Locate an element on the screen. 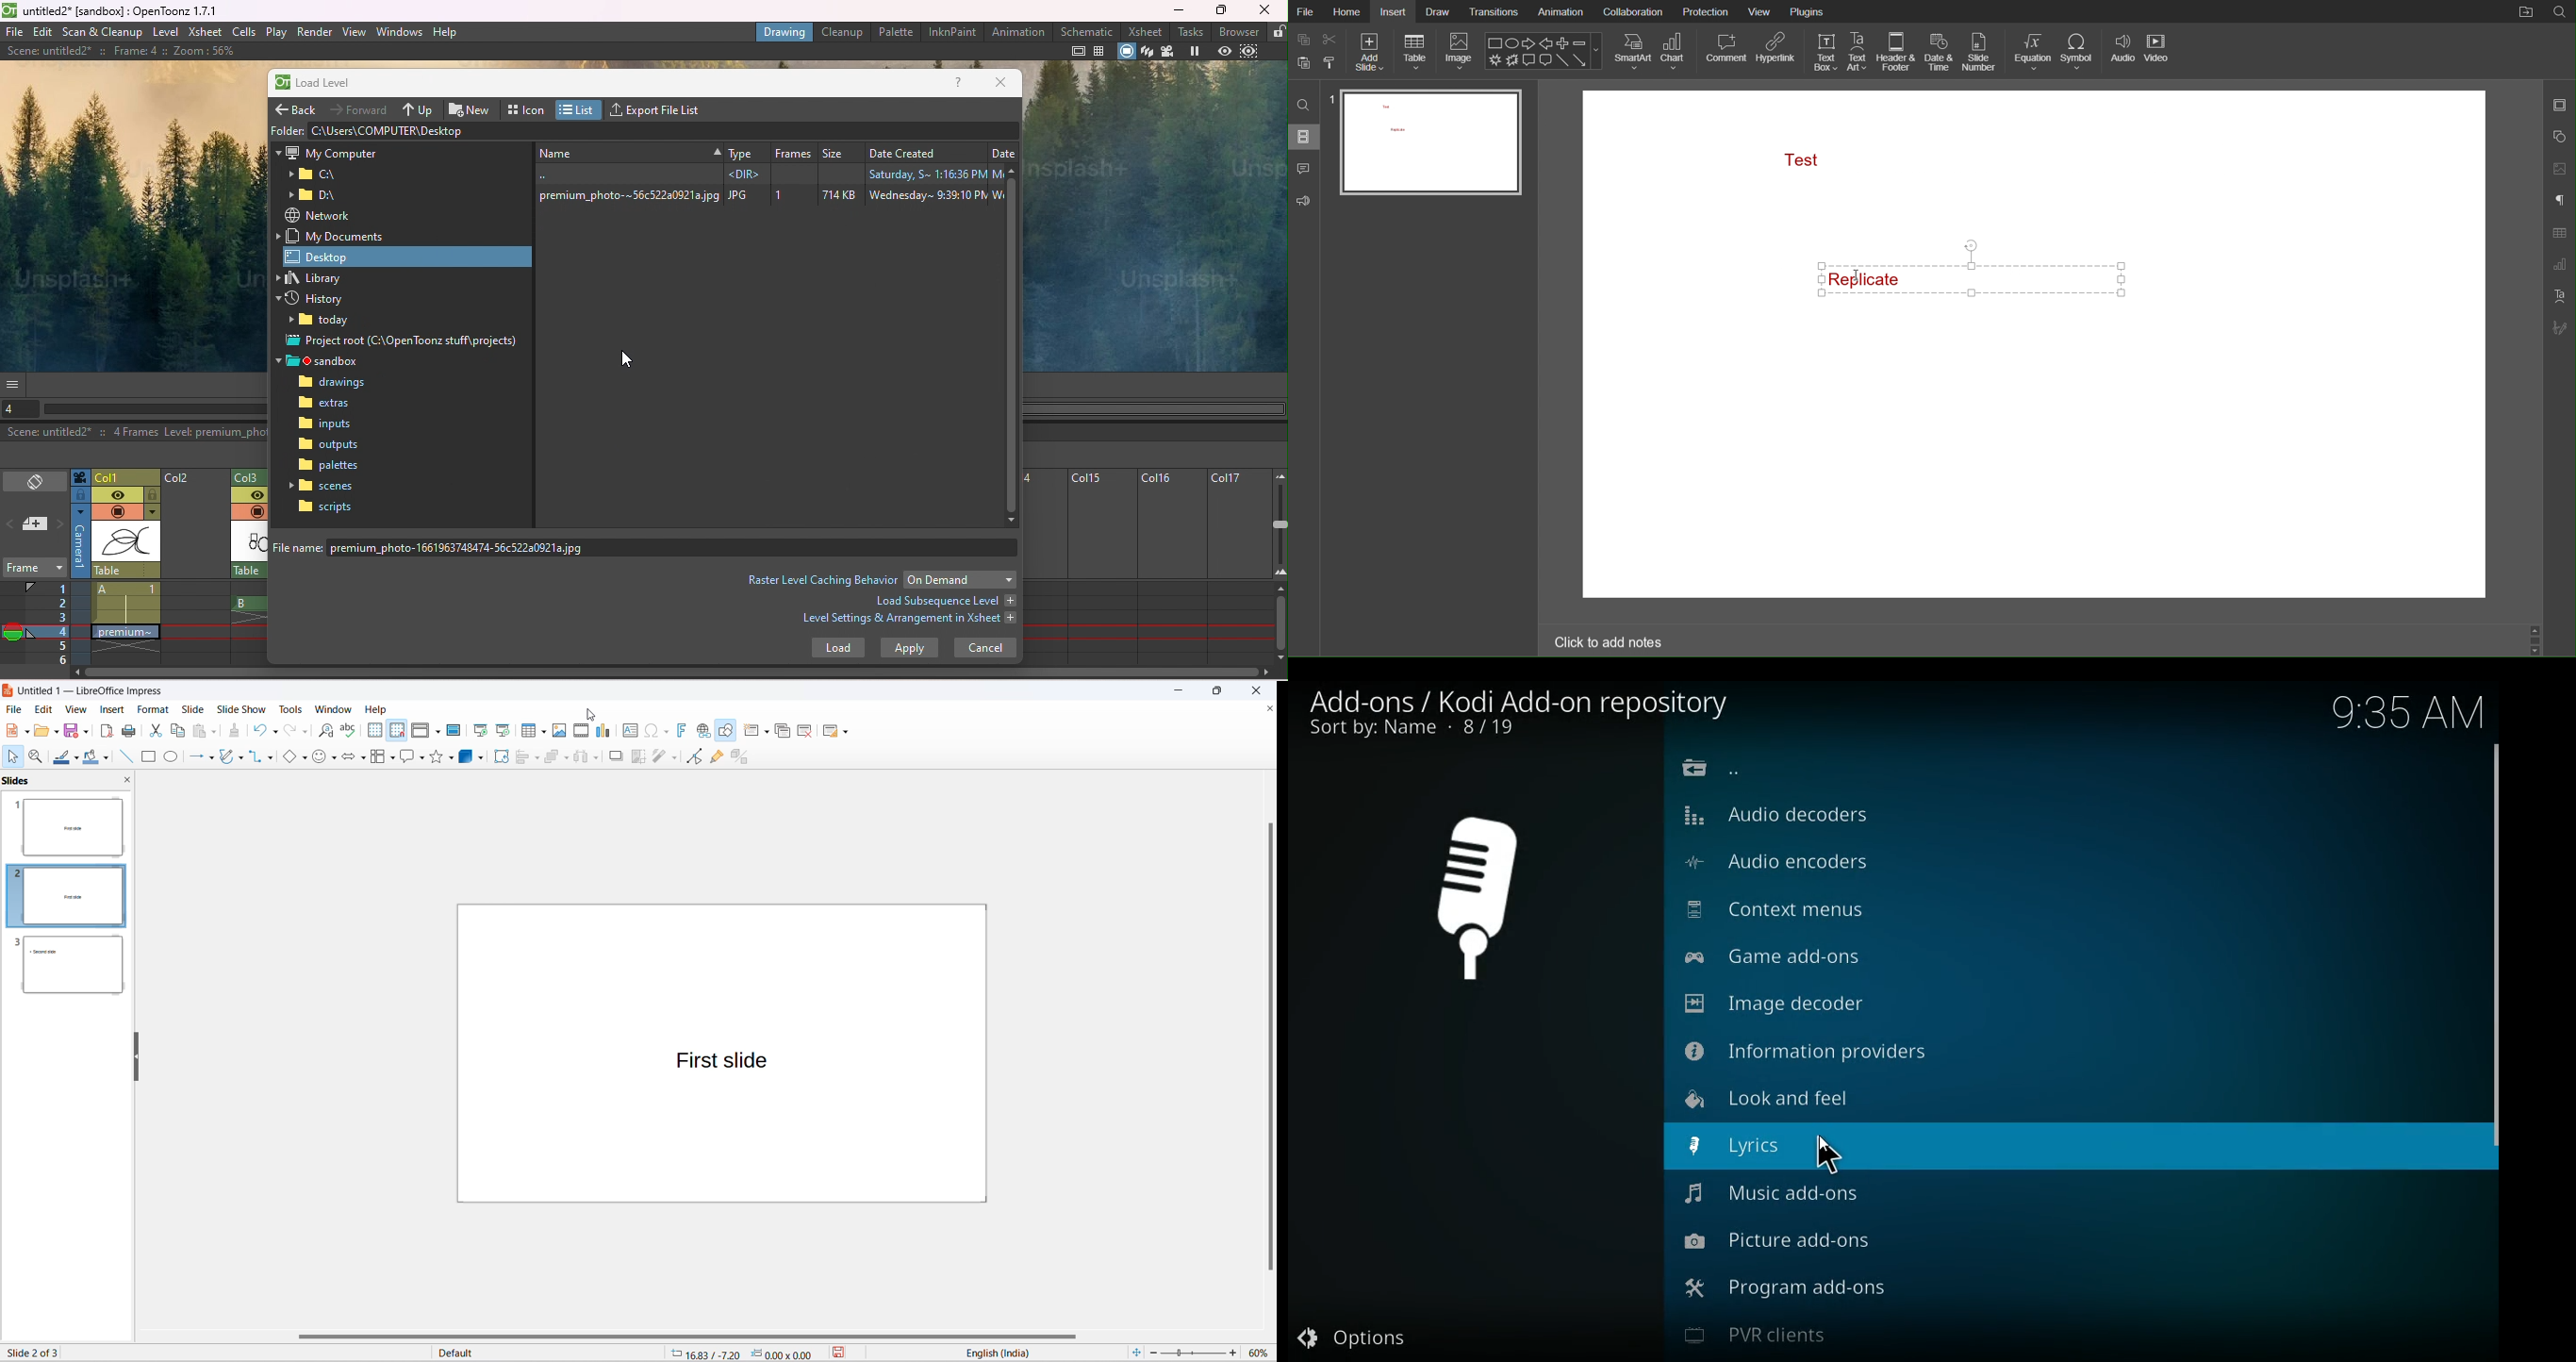  insert fontwork text is located at coordinates (681, 730).